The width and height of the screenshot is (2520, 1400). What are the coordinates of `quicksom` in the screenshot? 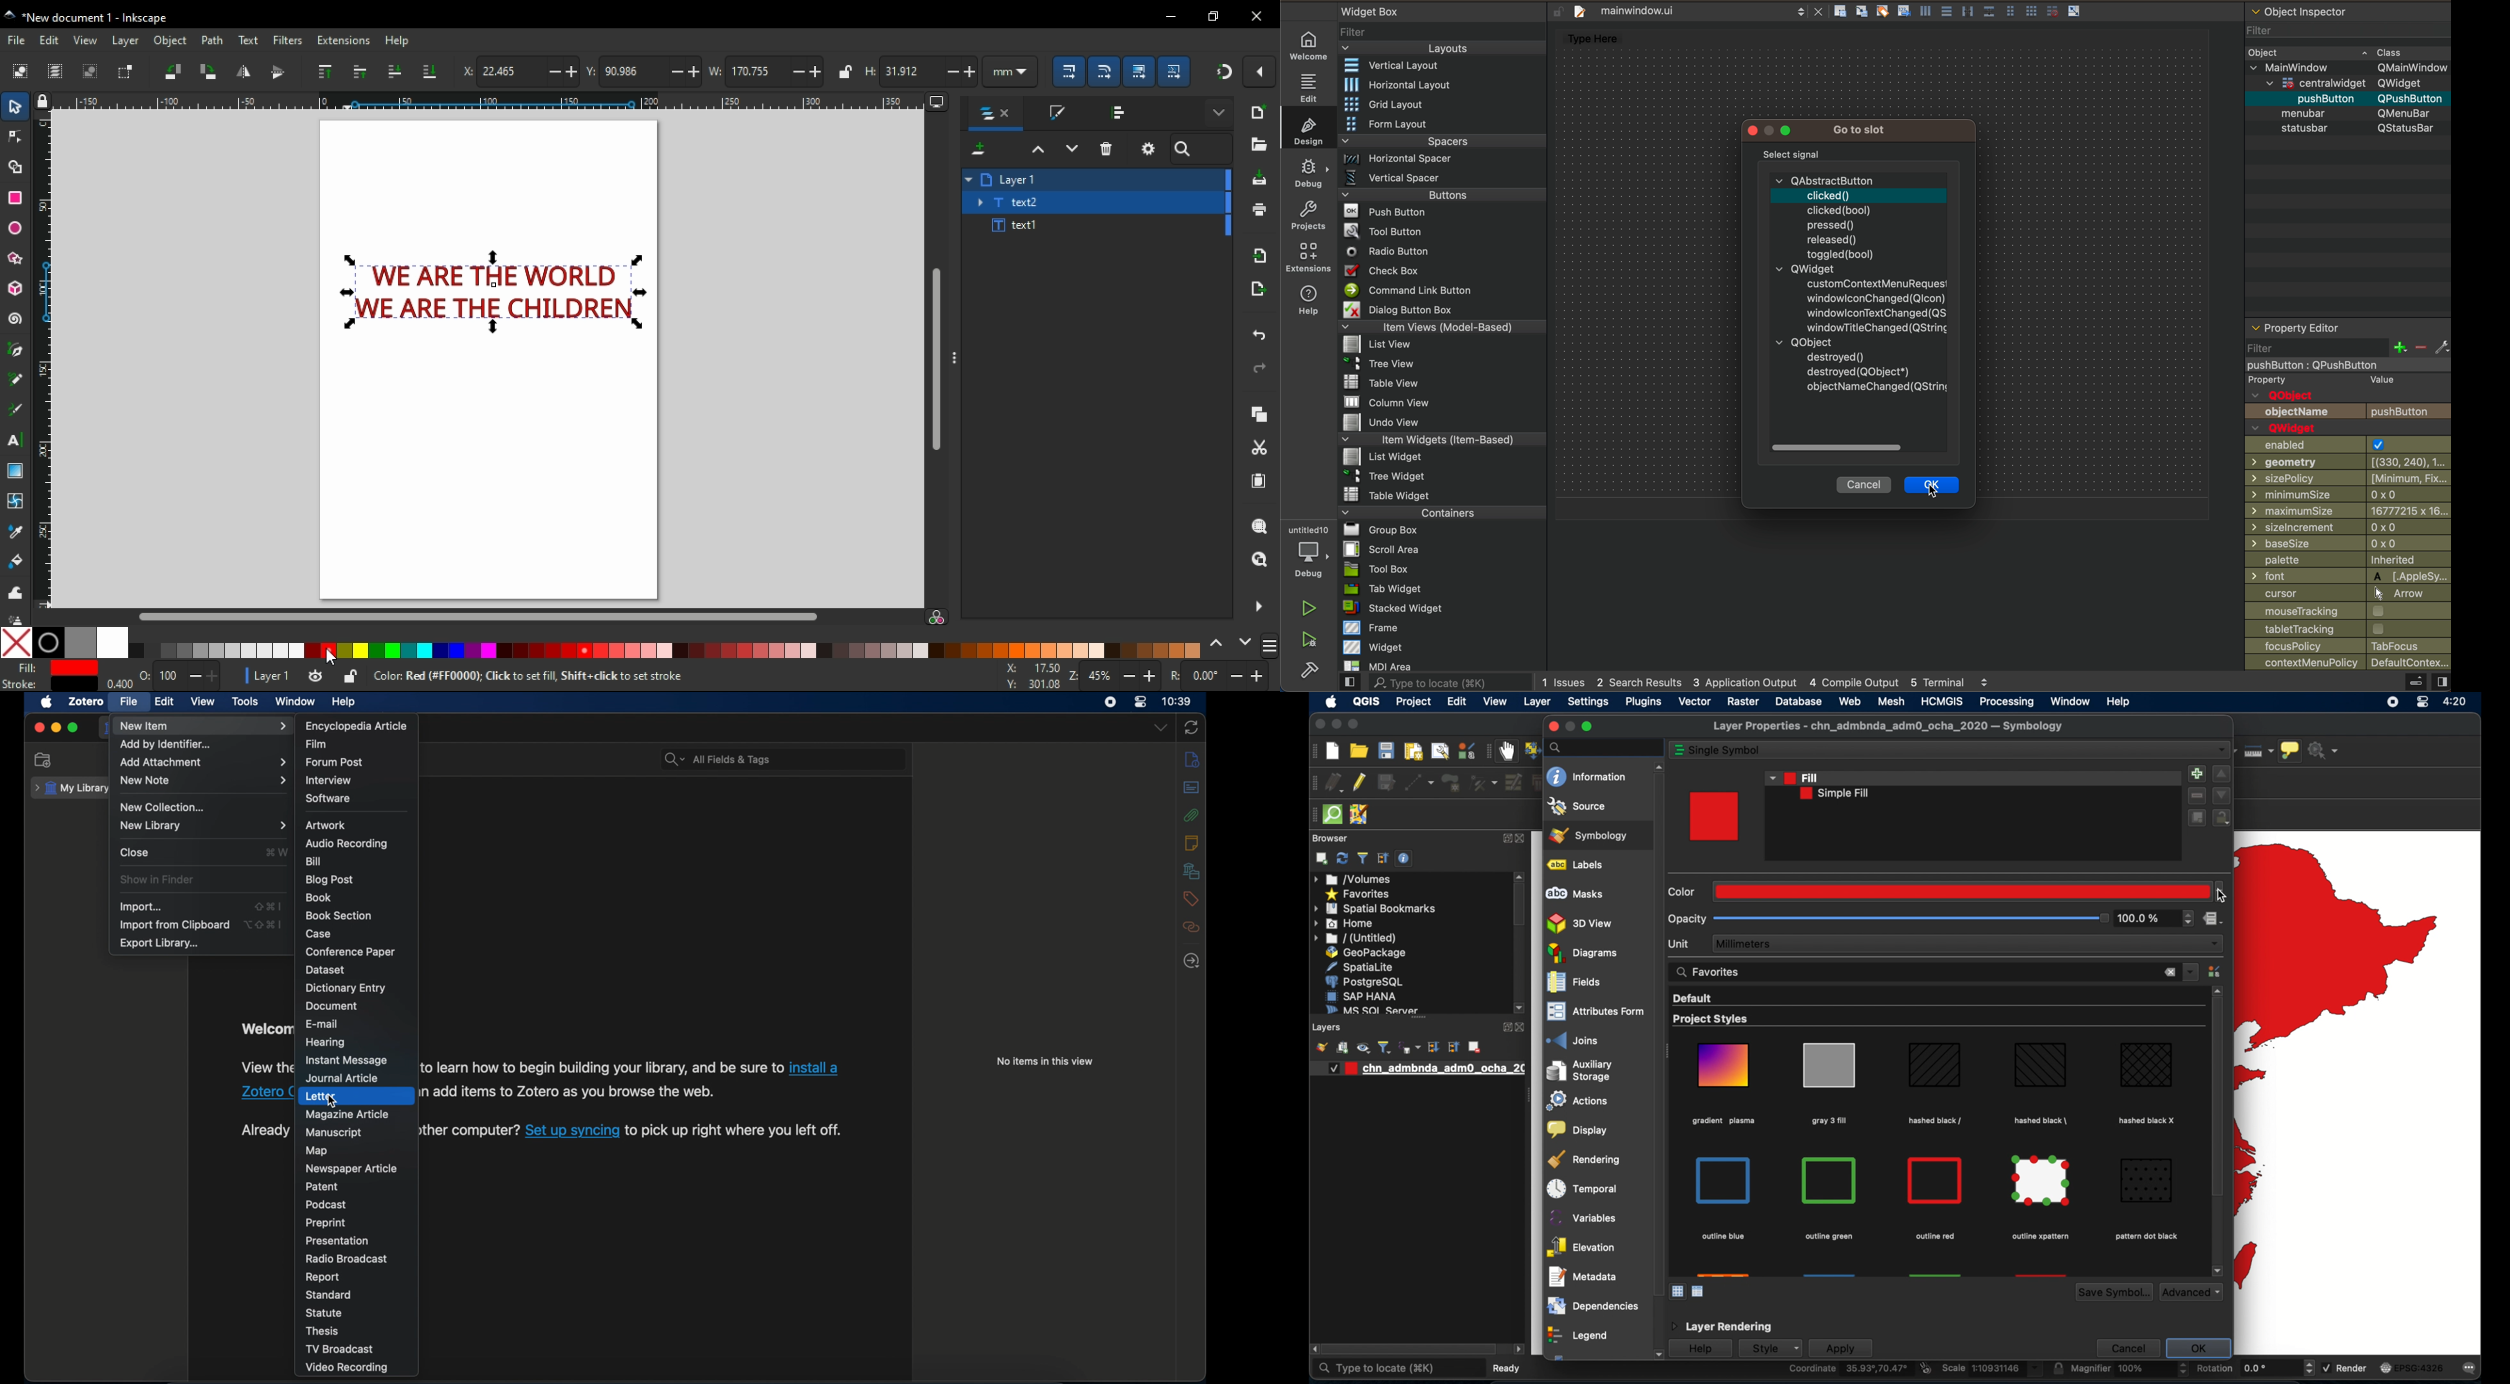 It's located at (1332, 815).